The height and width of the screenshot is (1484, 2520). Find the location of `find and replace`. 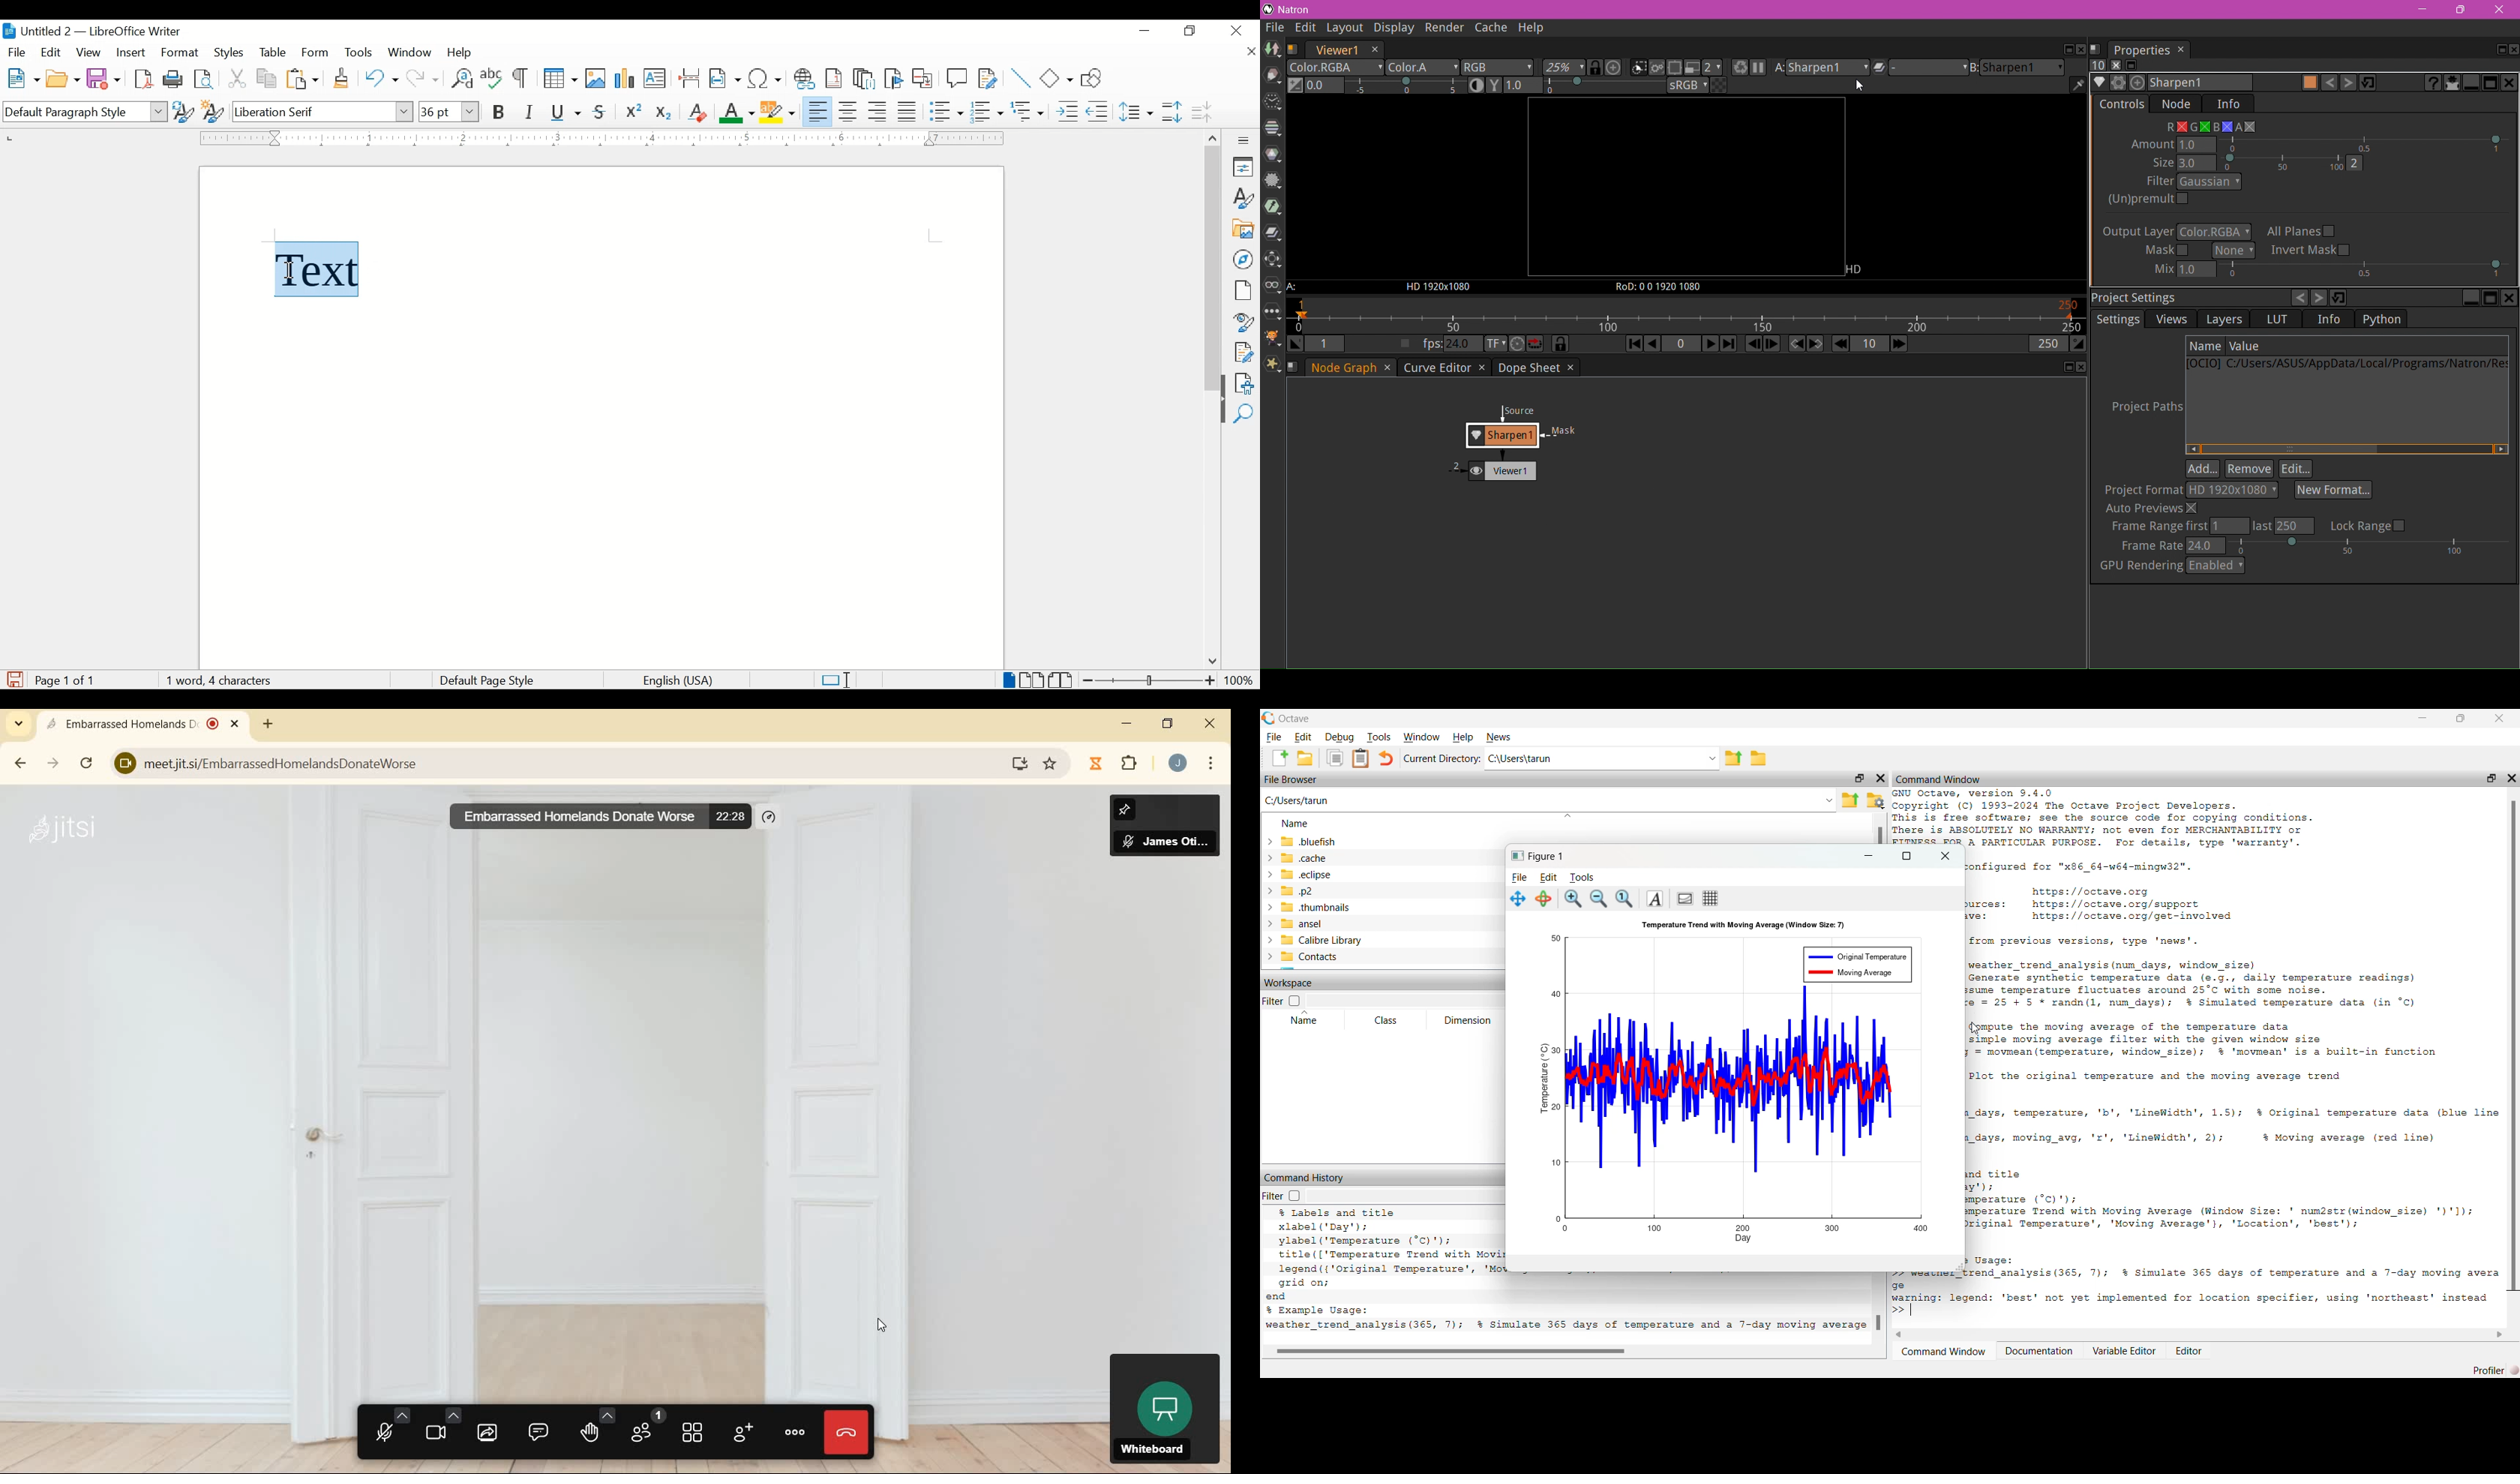

find and replace is located at coordinates (461, 78).